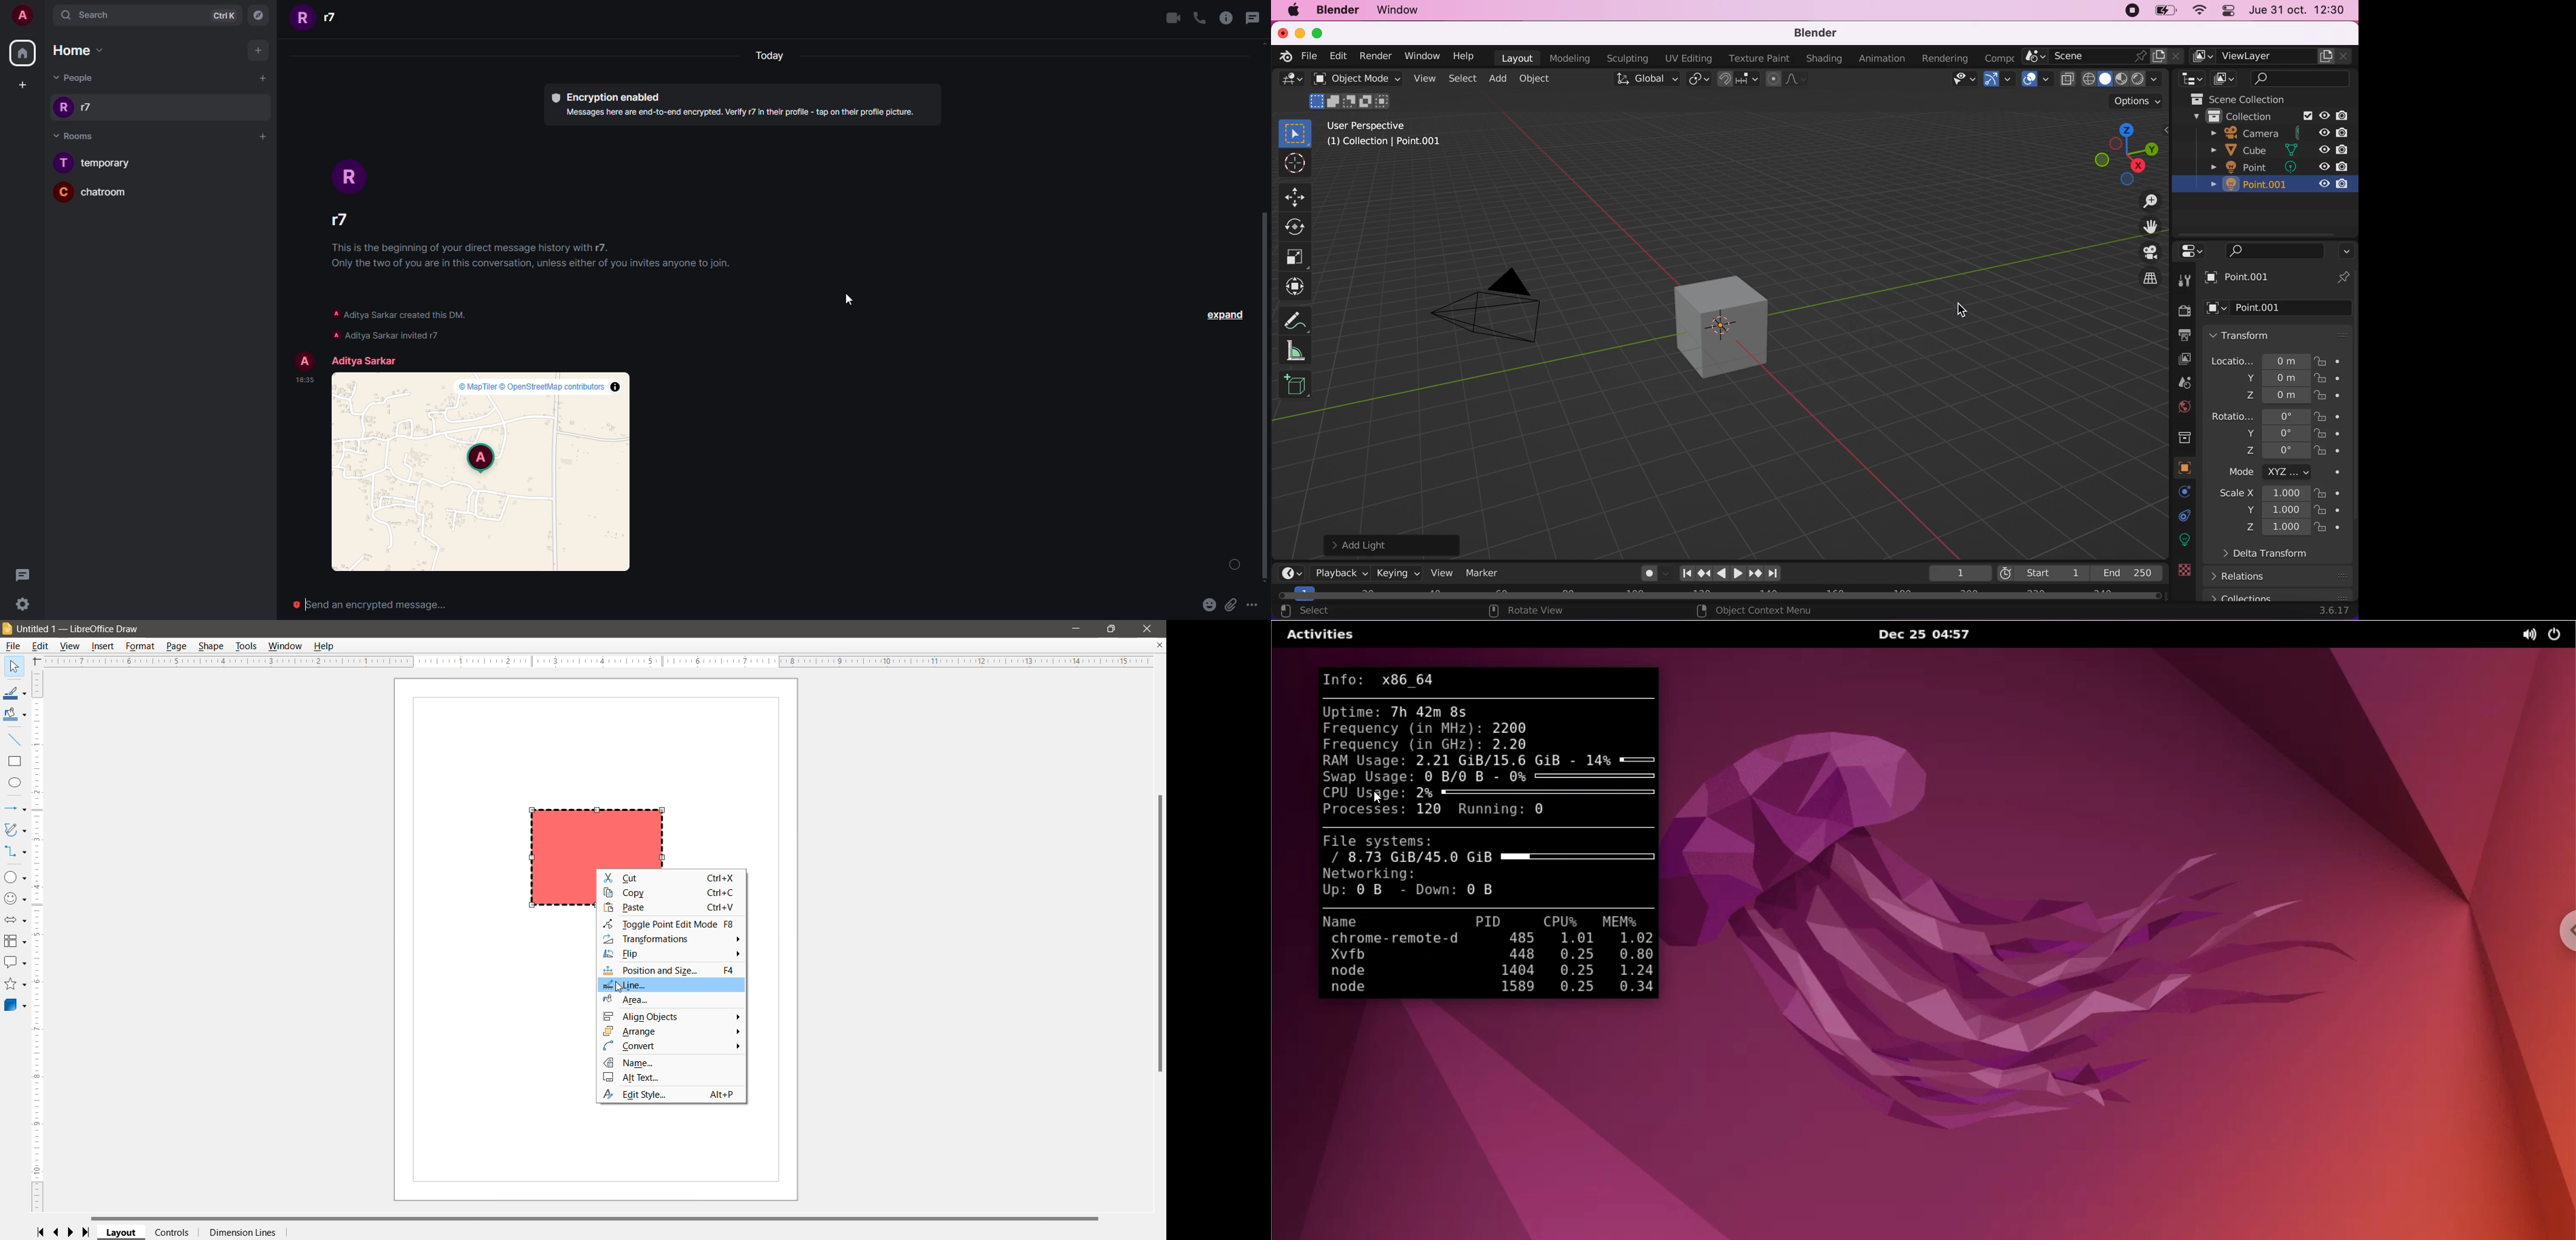  What do you see at coordinates (670, 893) in the screenshot?
I see `Copy` at bounding box center [670, 893].